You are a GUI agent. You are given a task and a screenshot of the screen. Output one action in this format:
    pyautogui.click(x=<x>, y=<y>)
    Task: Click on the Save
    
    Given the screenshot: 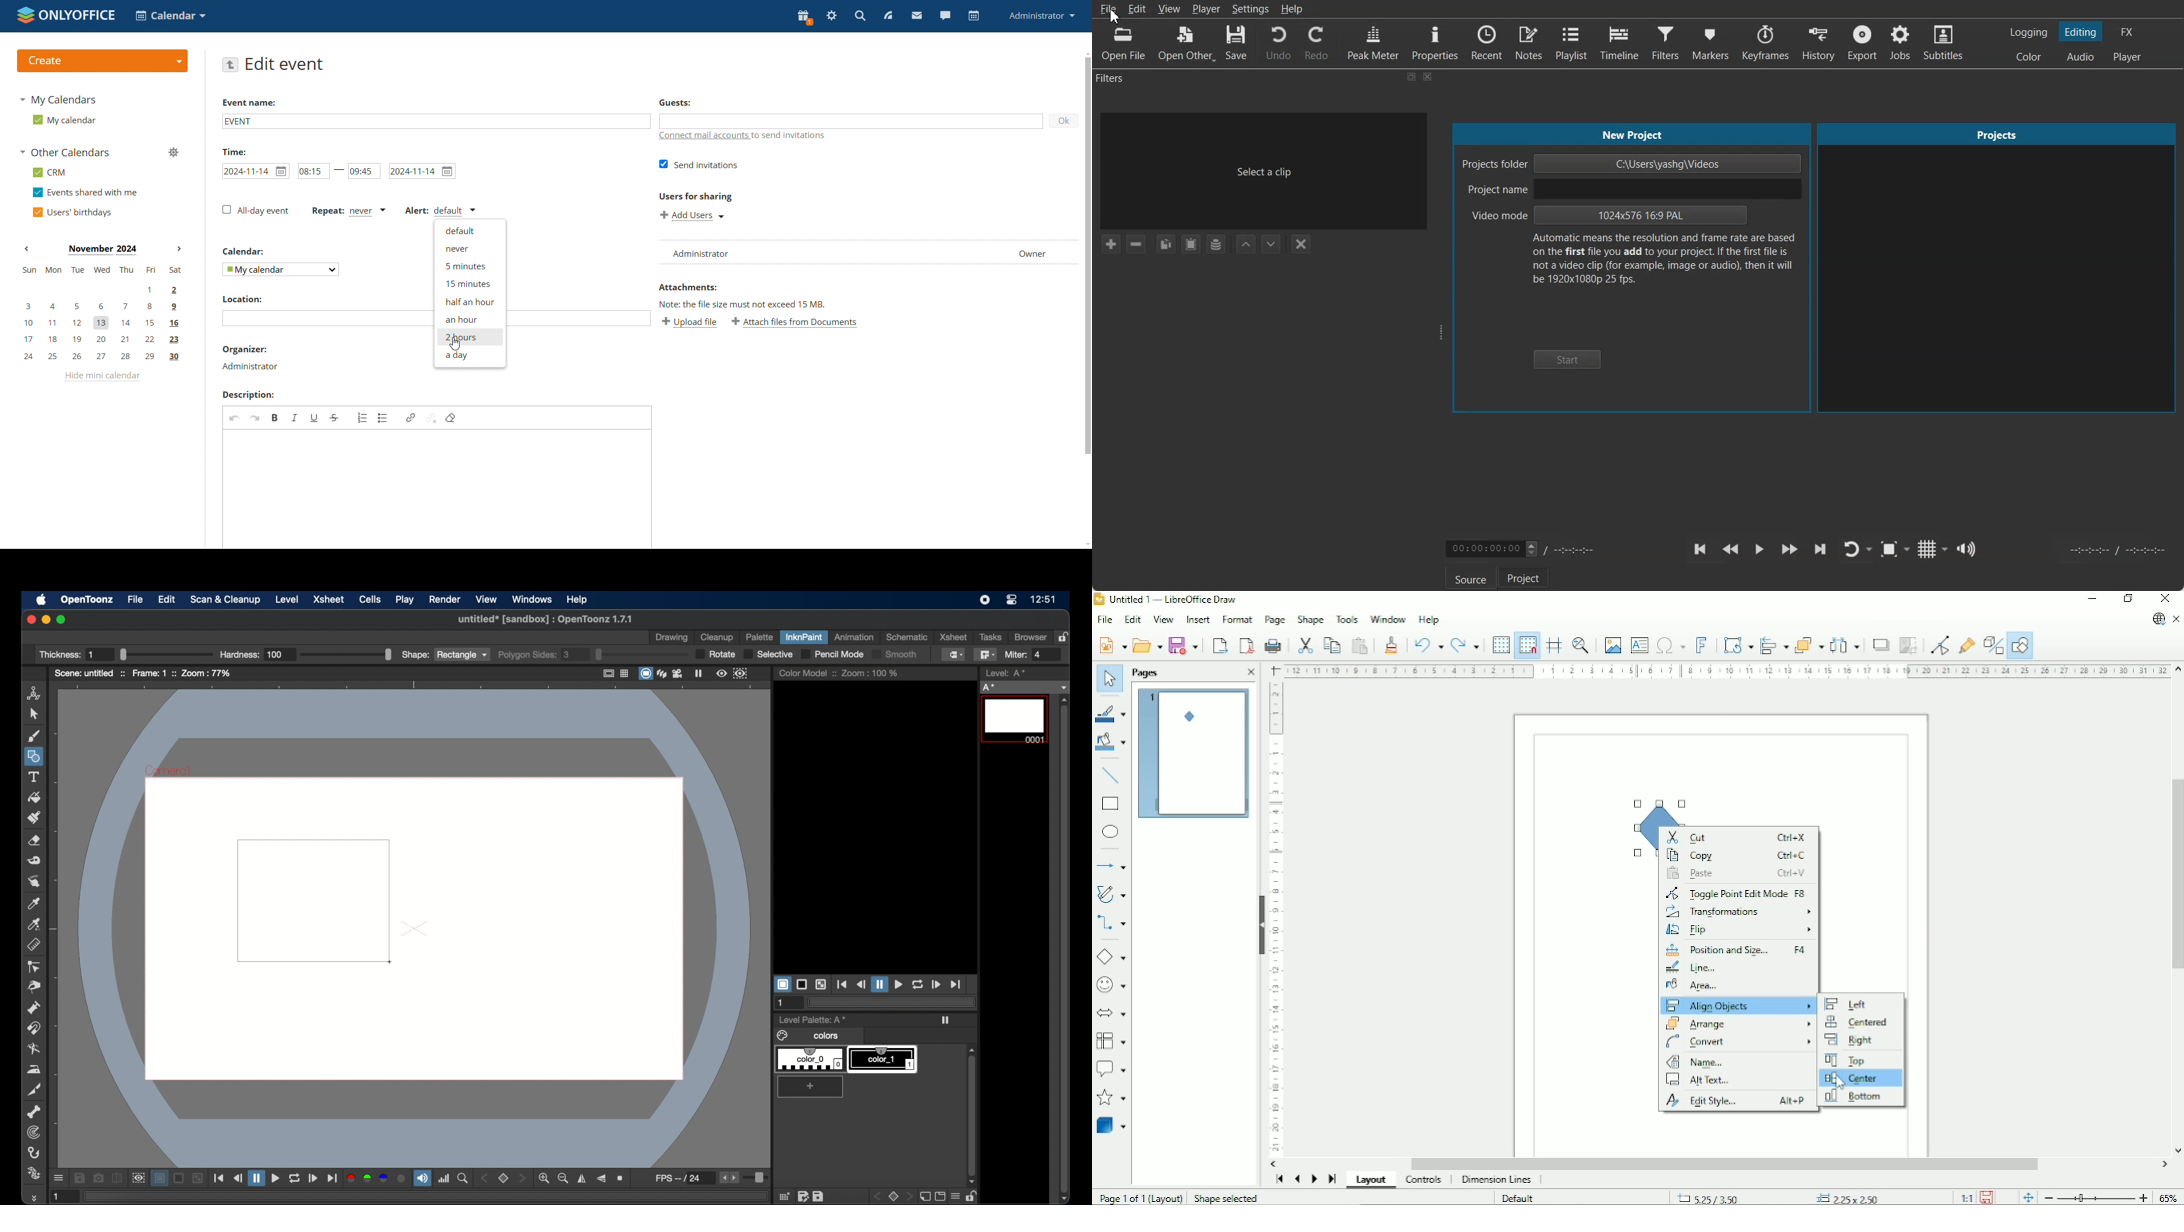 What is the action you would take?
    pyautogui.click(x=1237, y=43)
    